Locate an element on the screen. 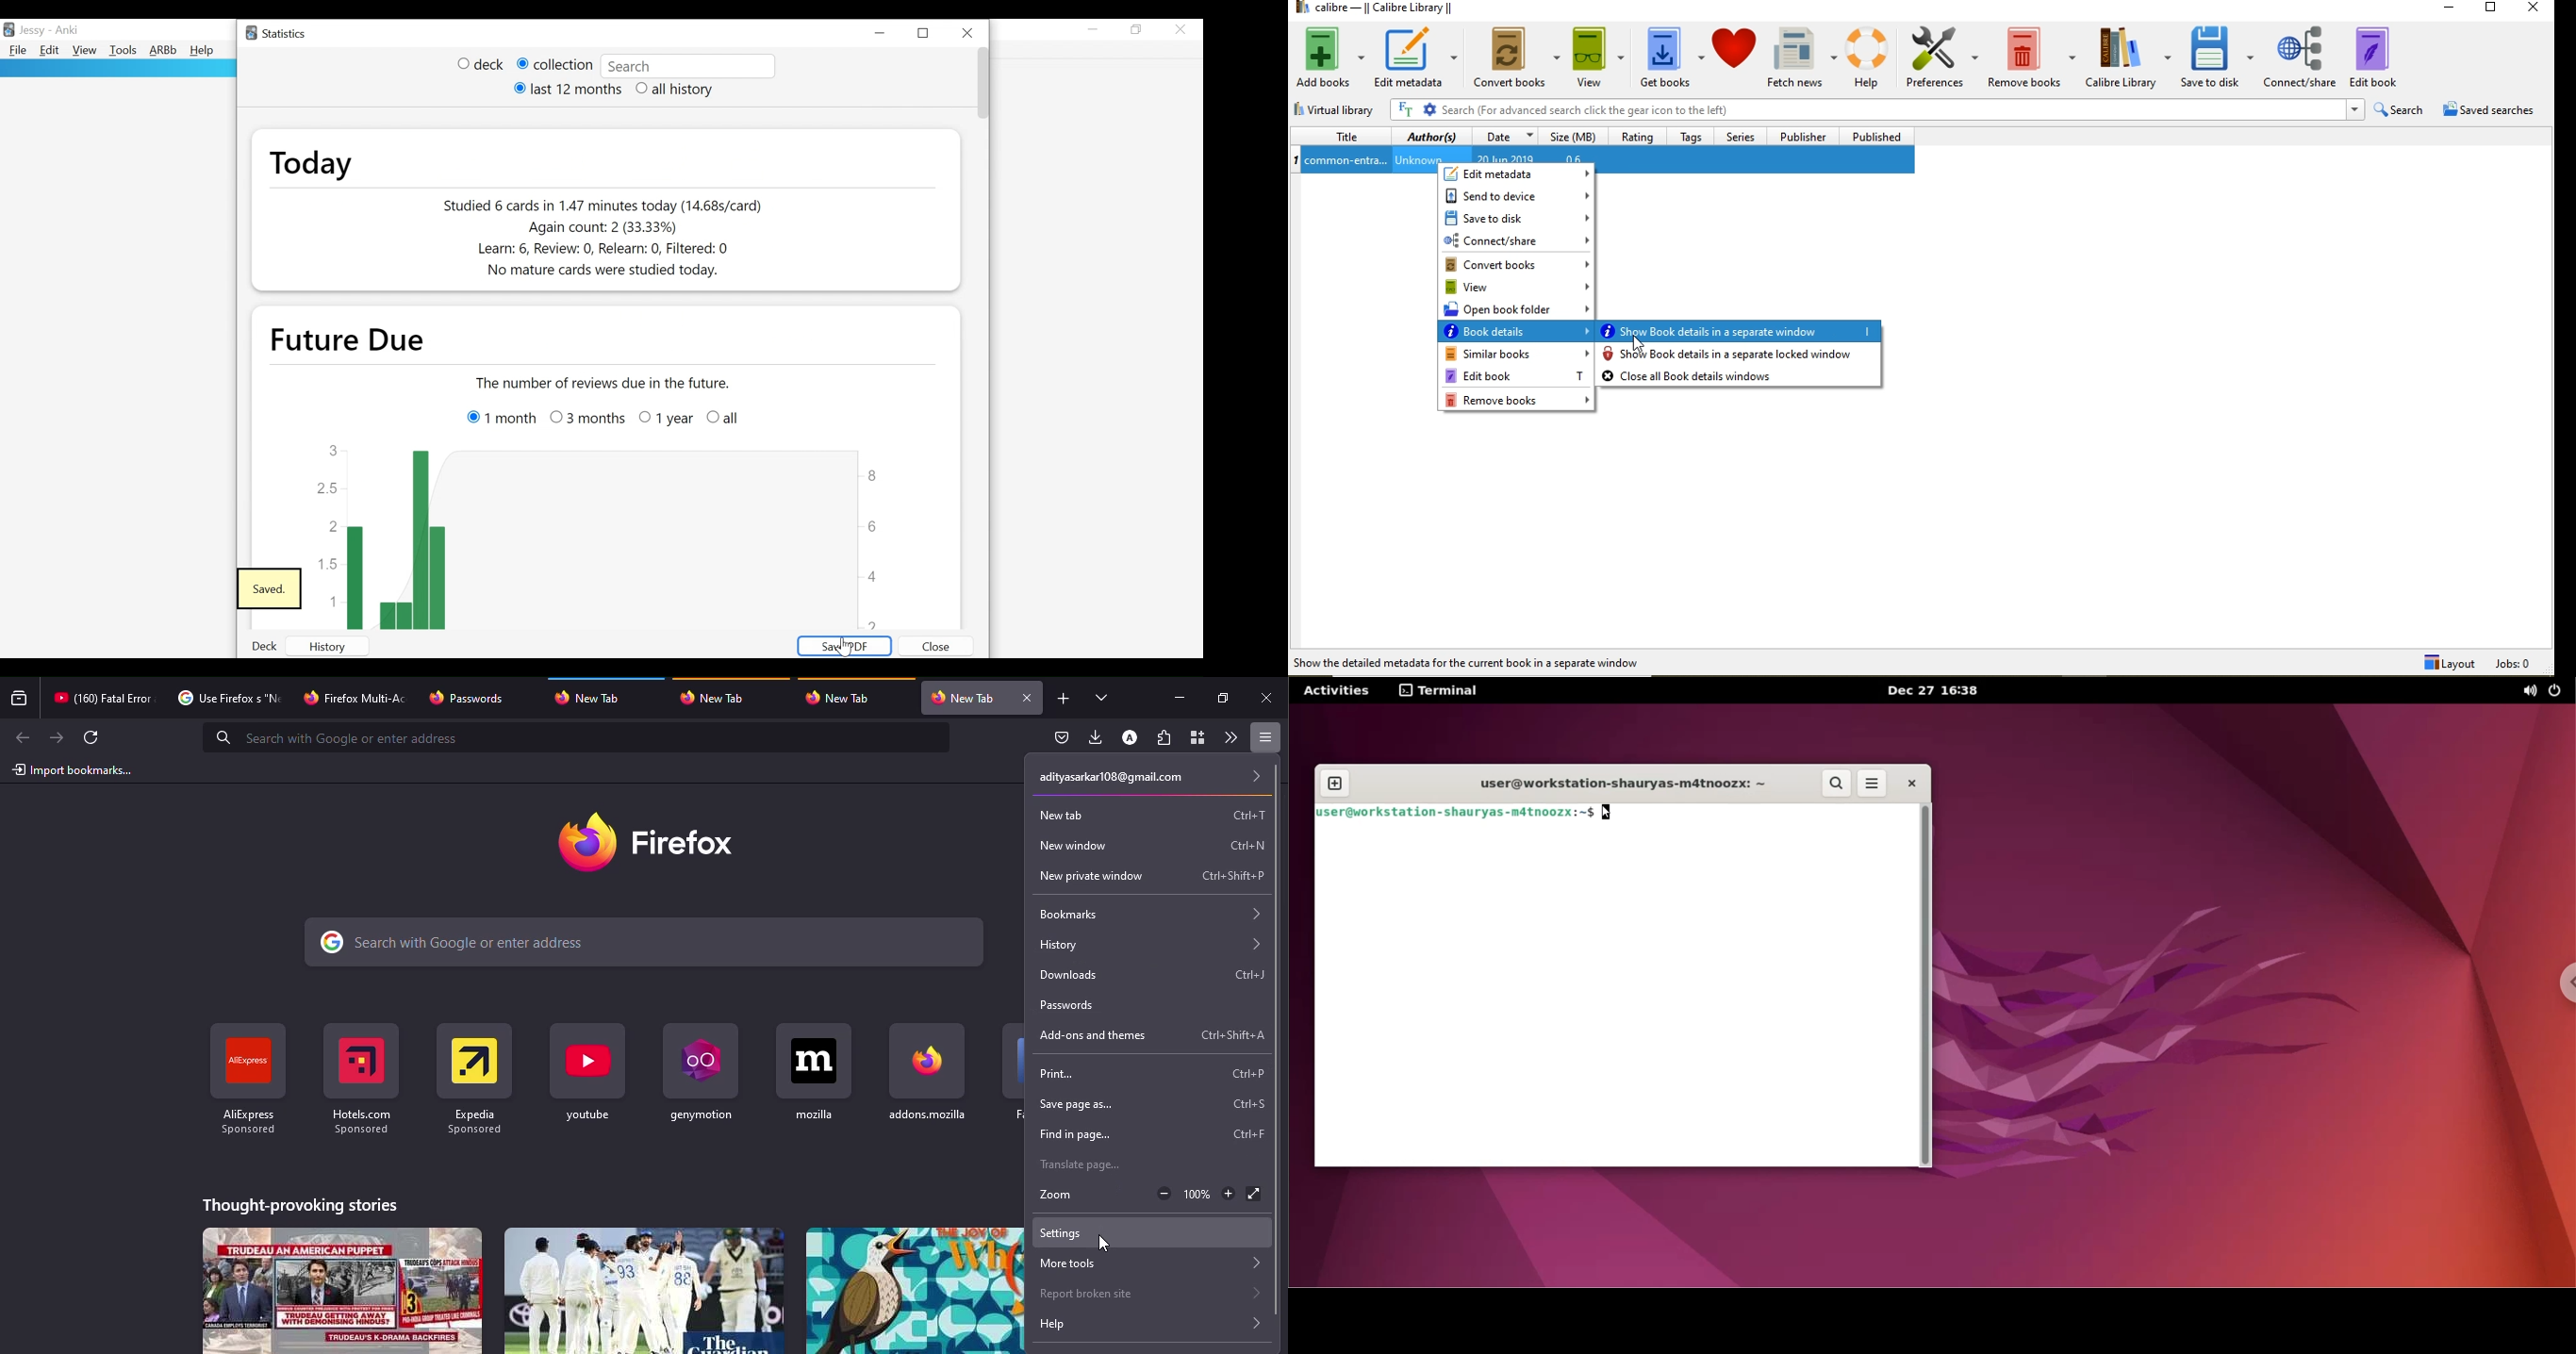 This screenshot has width=2576, height=1372. shortcut is located at coordinates (1244, 1103).